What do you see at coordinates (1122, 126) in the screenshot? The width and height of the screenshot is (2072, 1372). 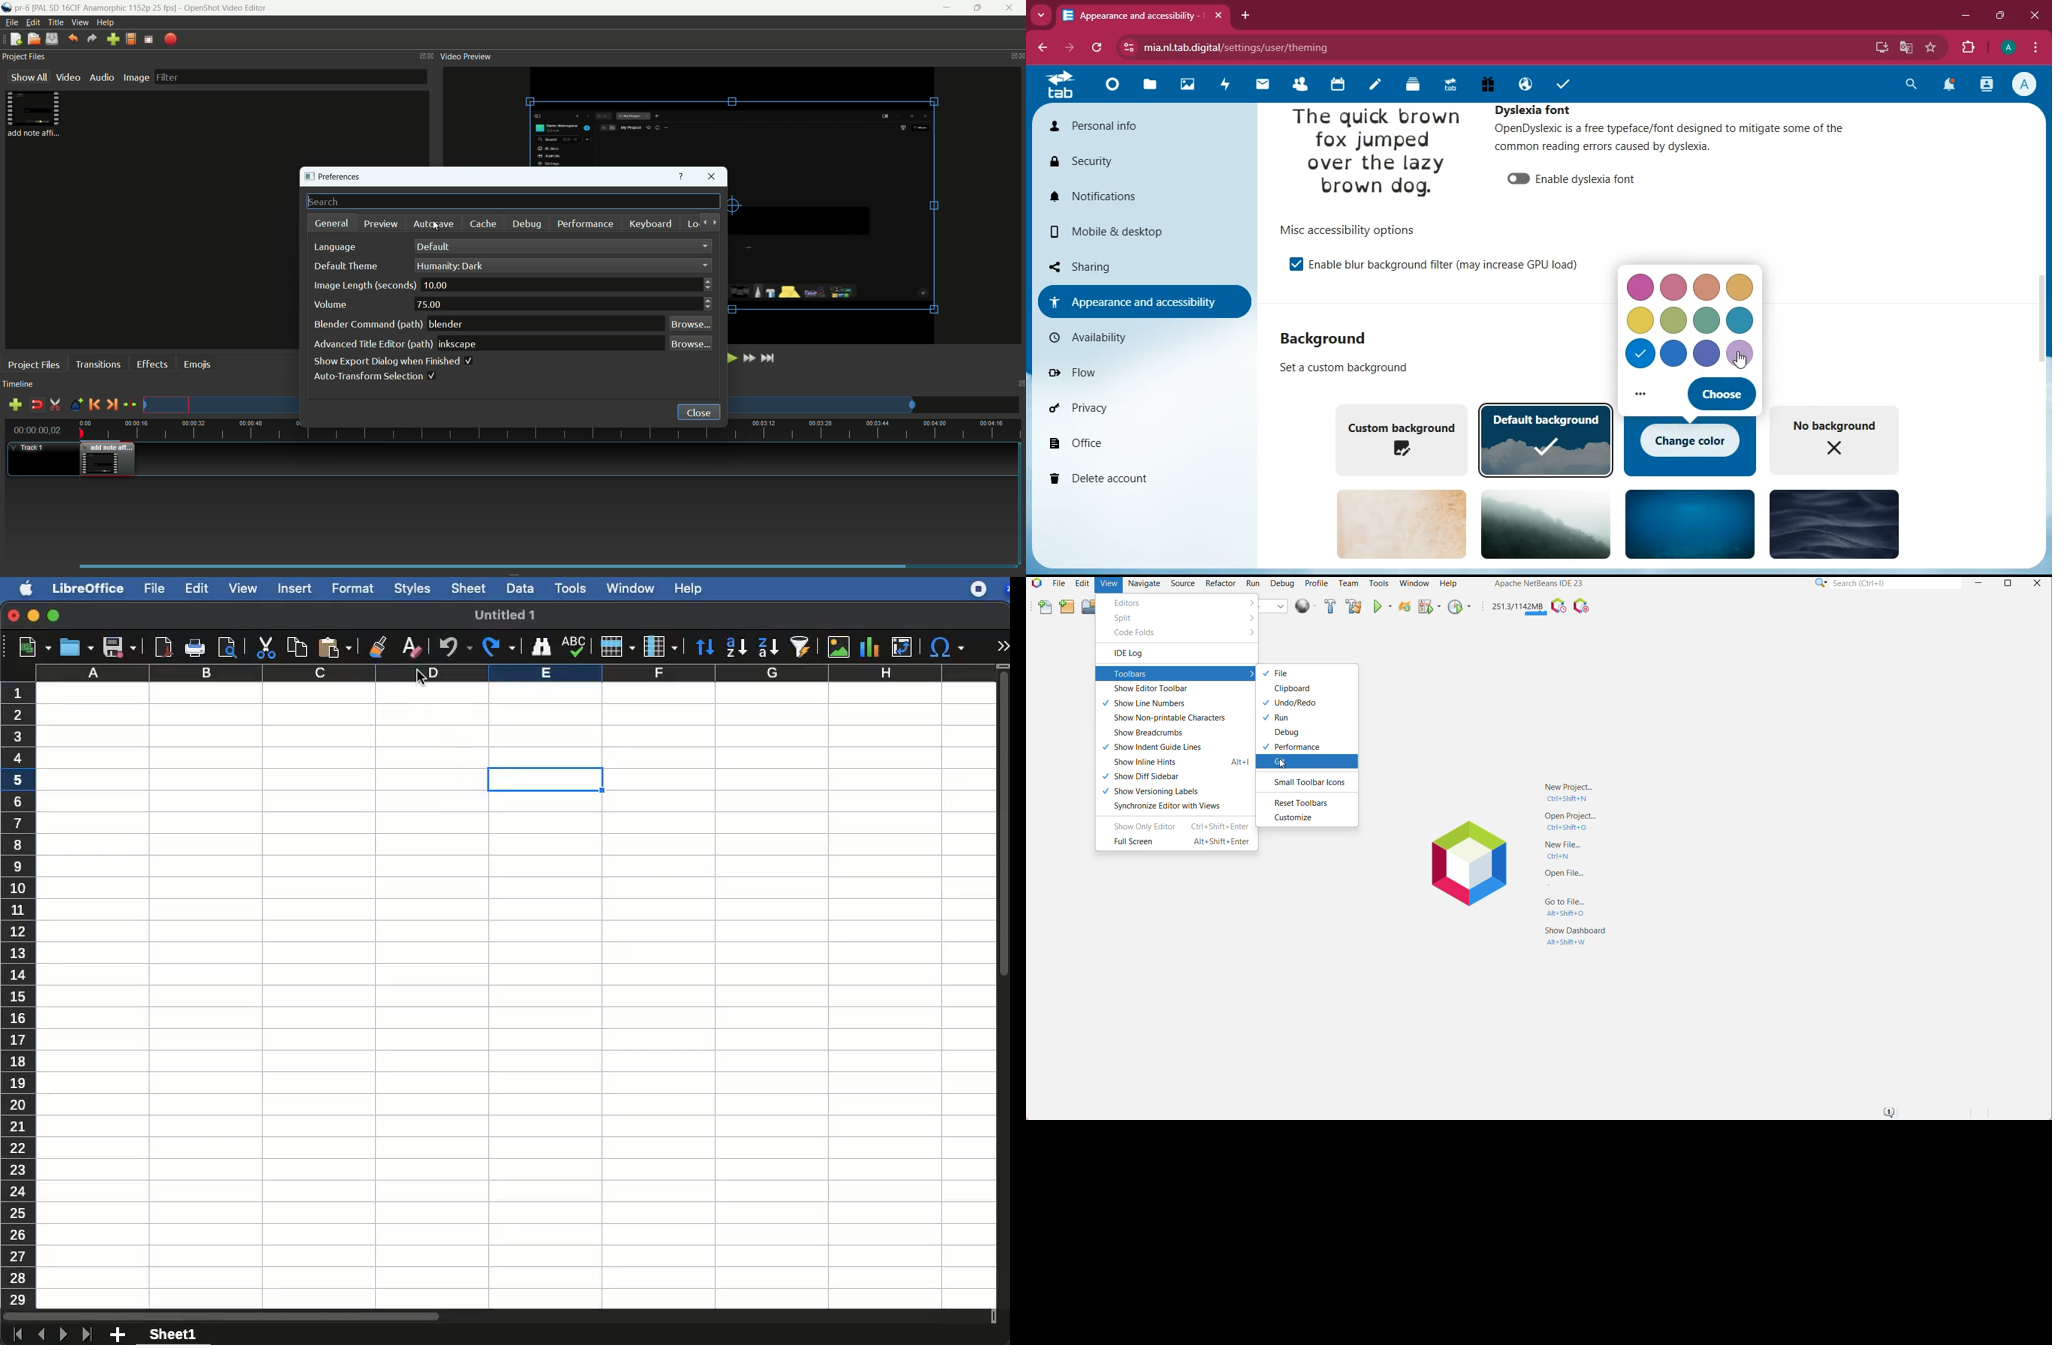 I see `personal info` at bounding box center [1122, 126].